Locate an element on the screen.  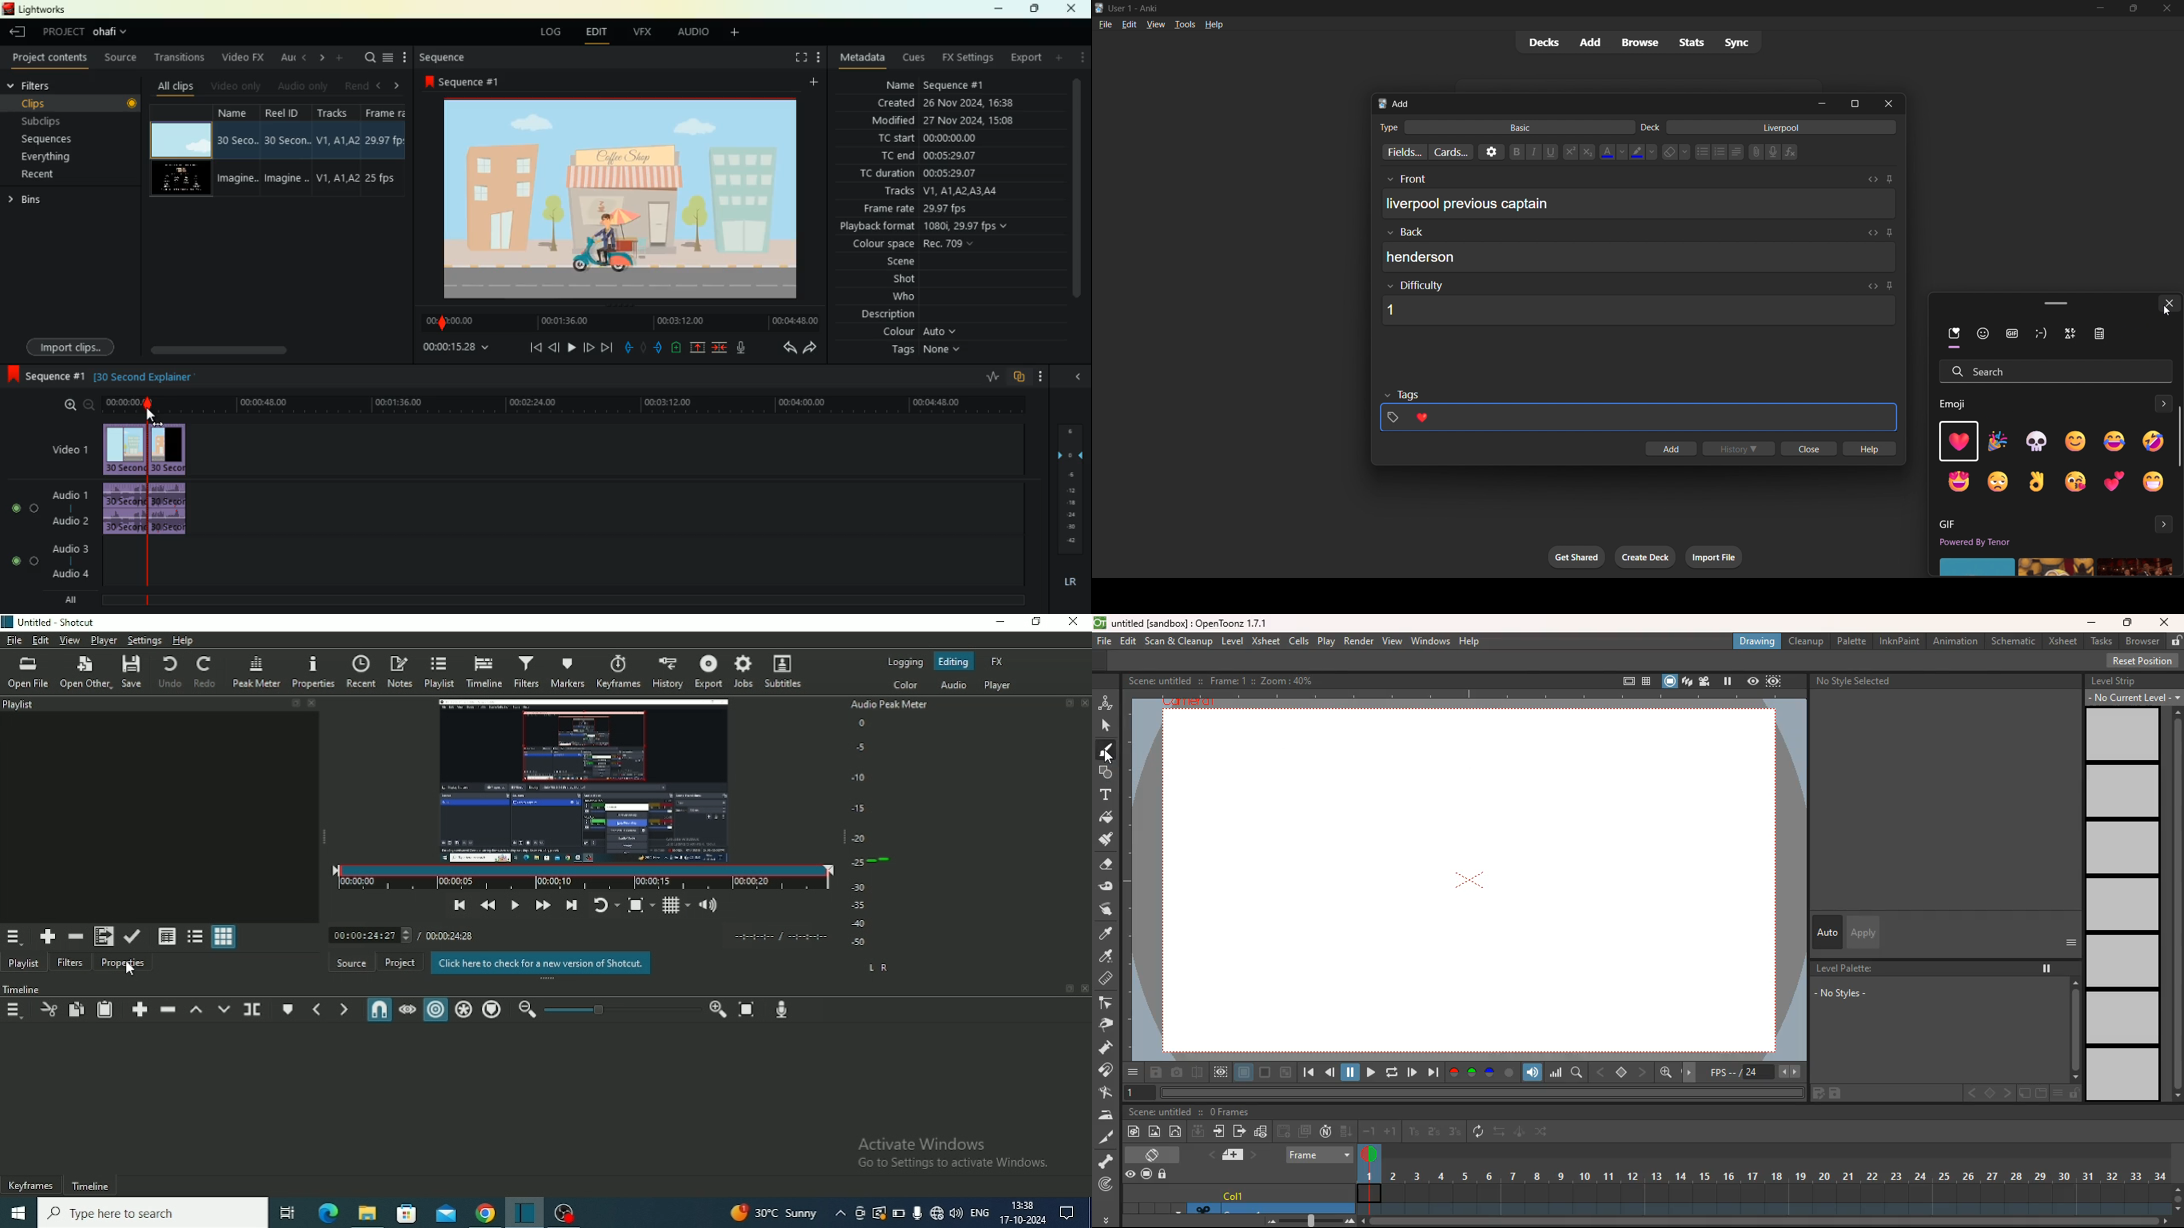
Overwrite is located at coordinates (224, 1009).